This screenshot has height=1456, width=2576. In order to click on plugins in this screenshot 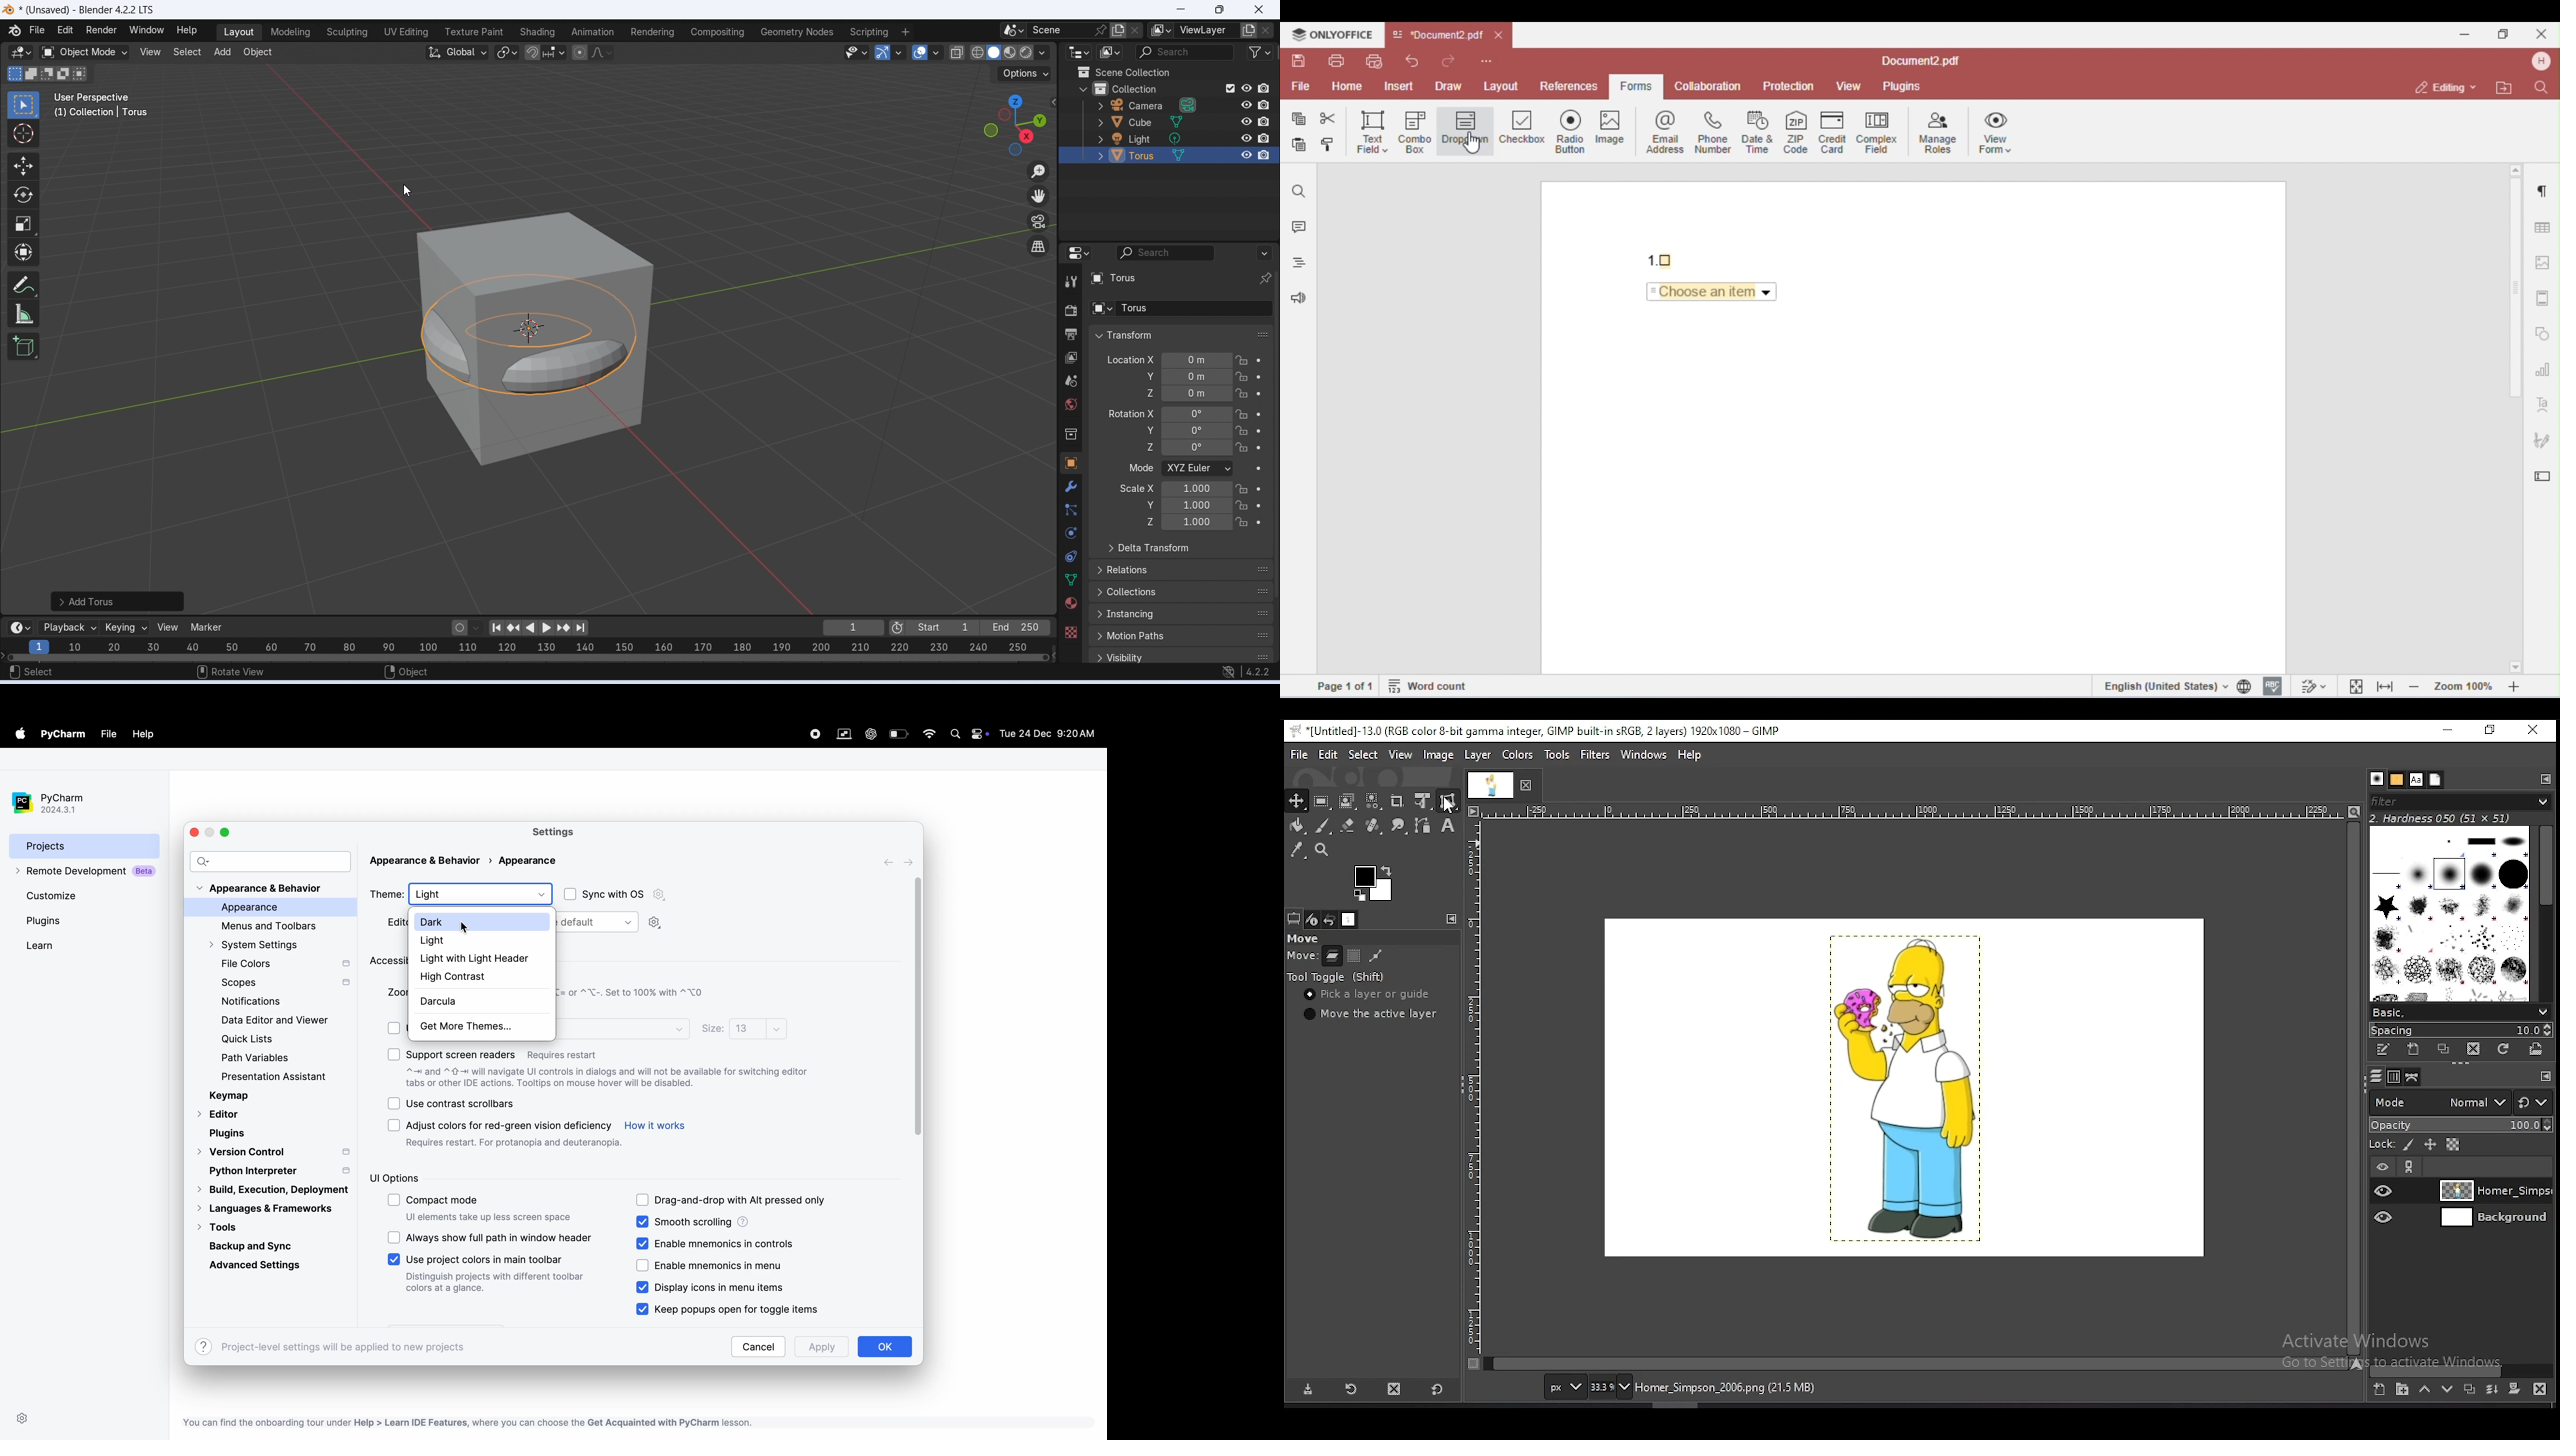, I will do `click(63, 921)`.